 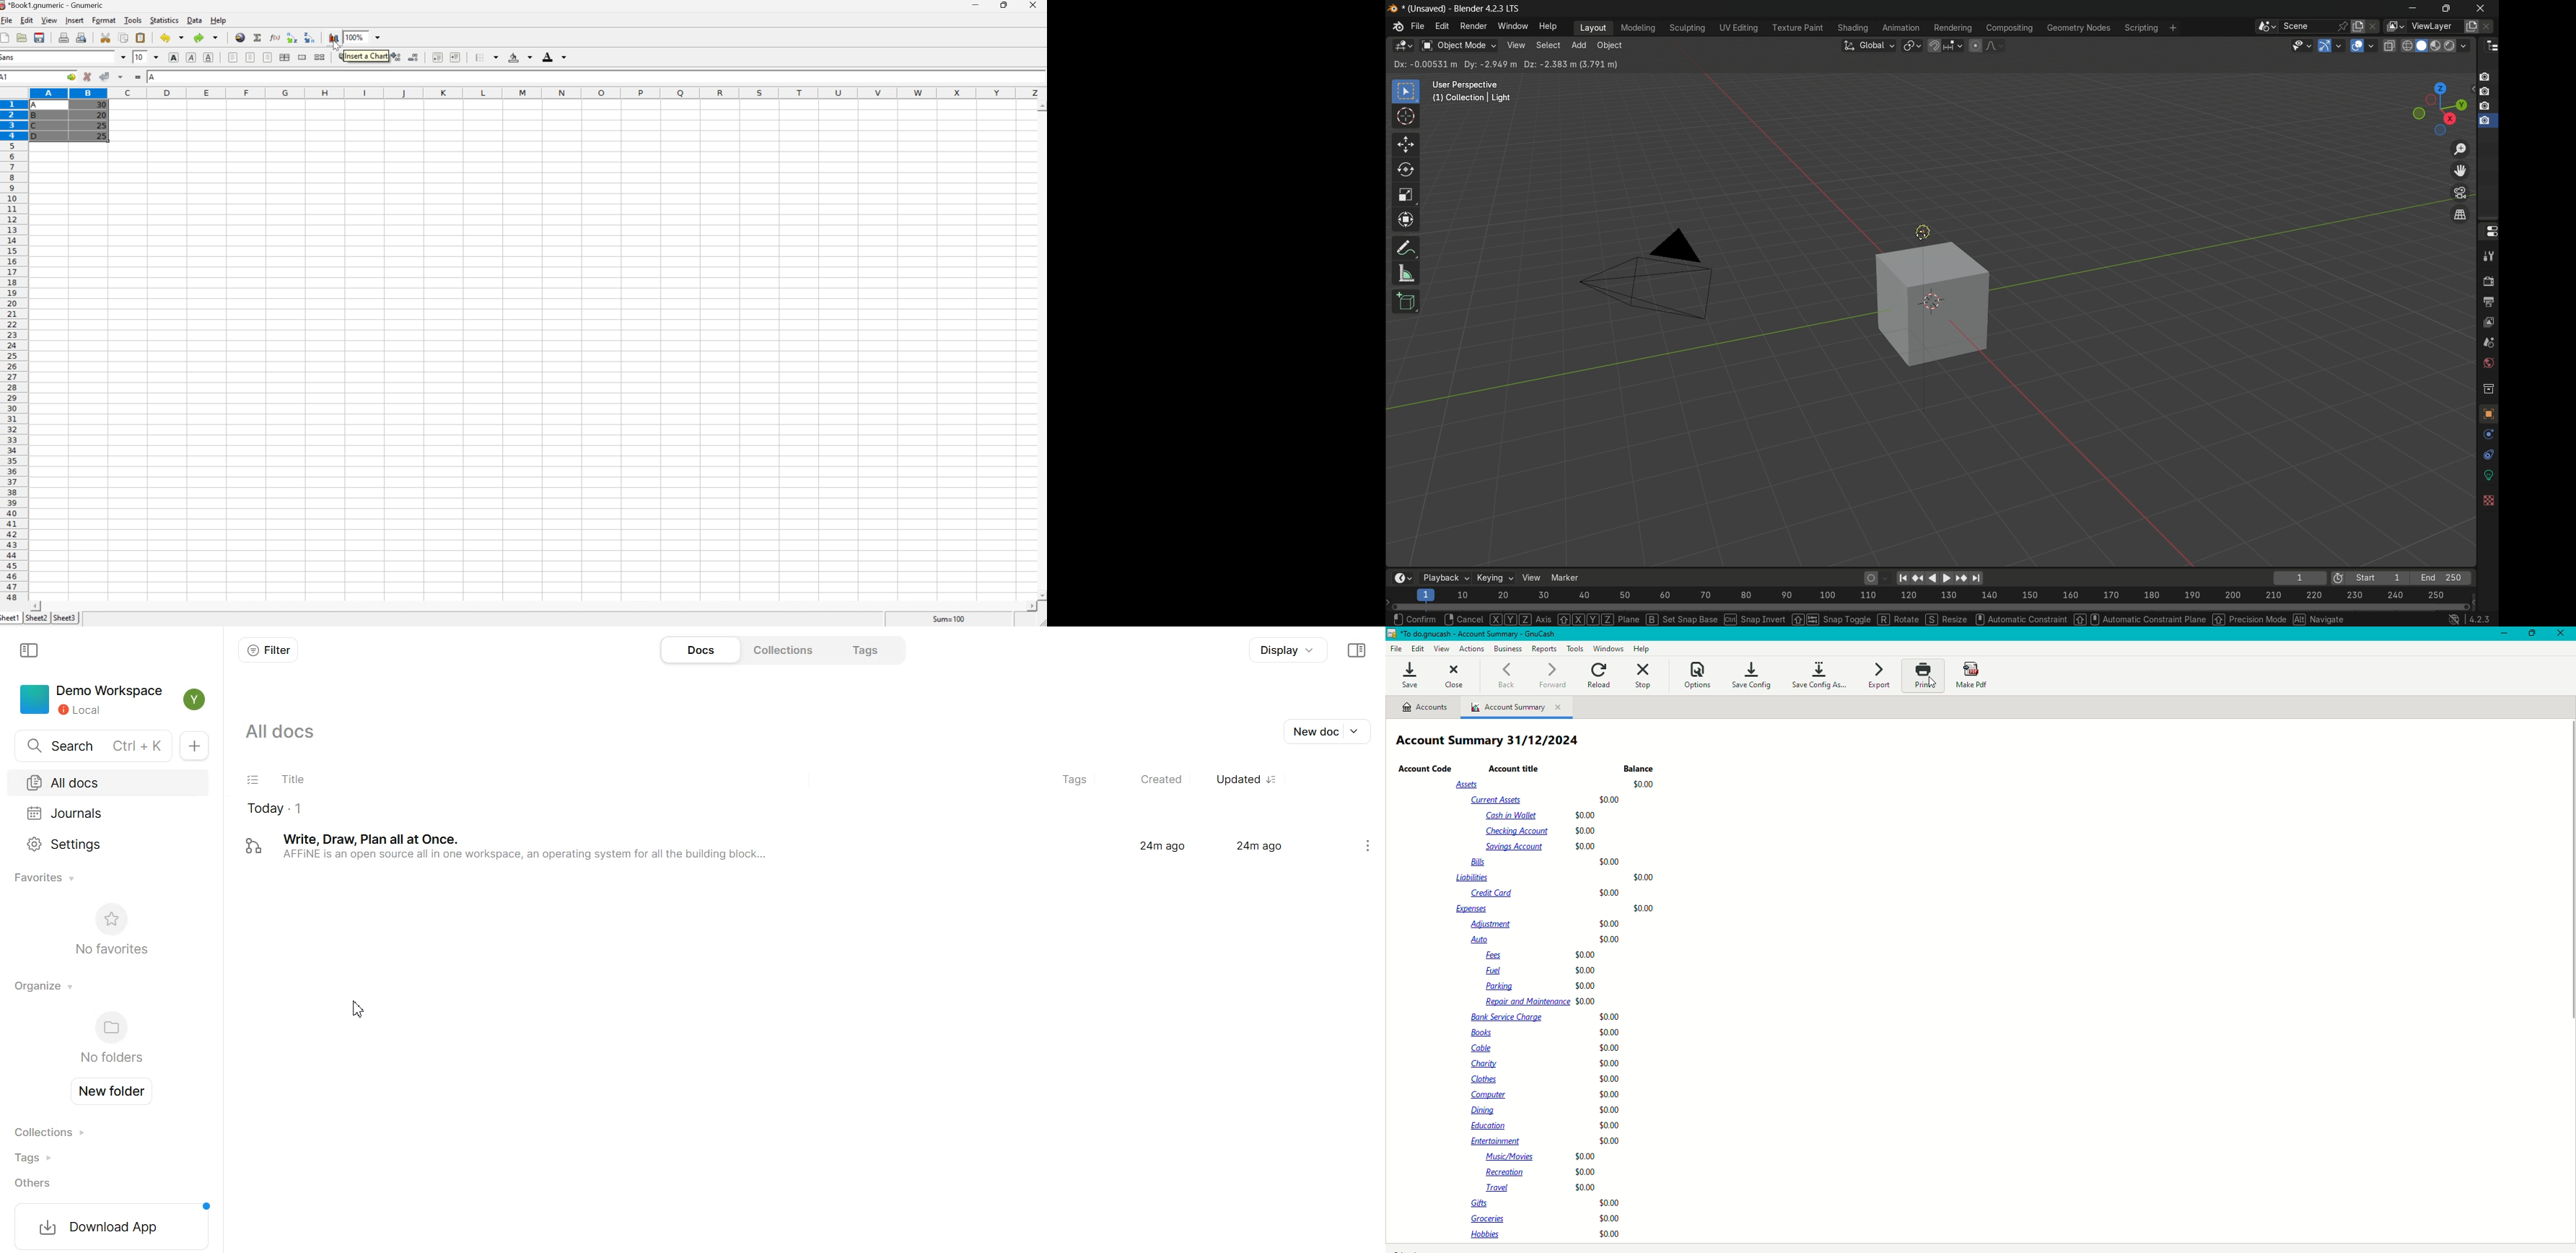 What do you see at coordinates (309, 37) in the screenshot?
I see `Sort the selected region in descending order based on the first column selected` at bounding box center [309, 37].